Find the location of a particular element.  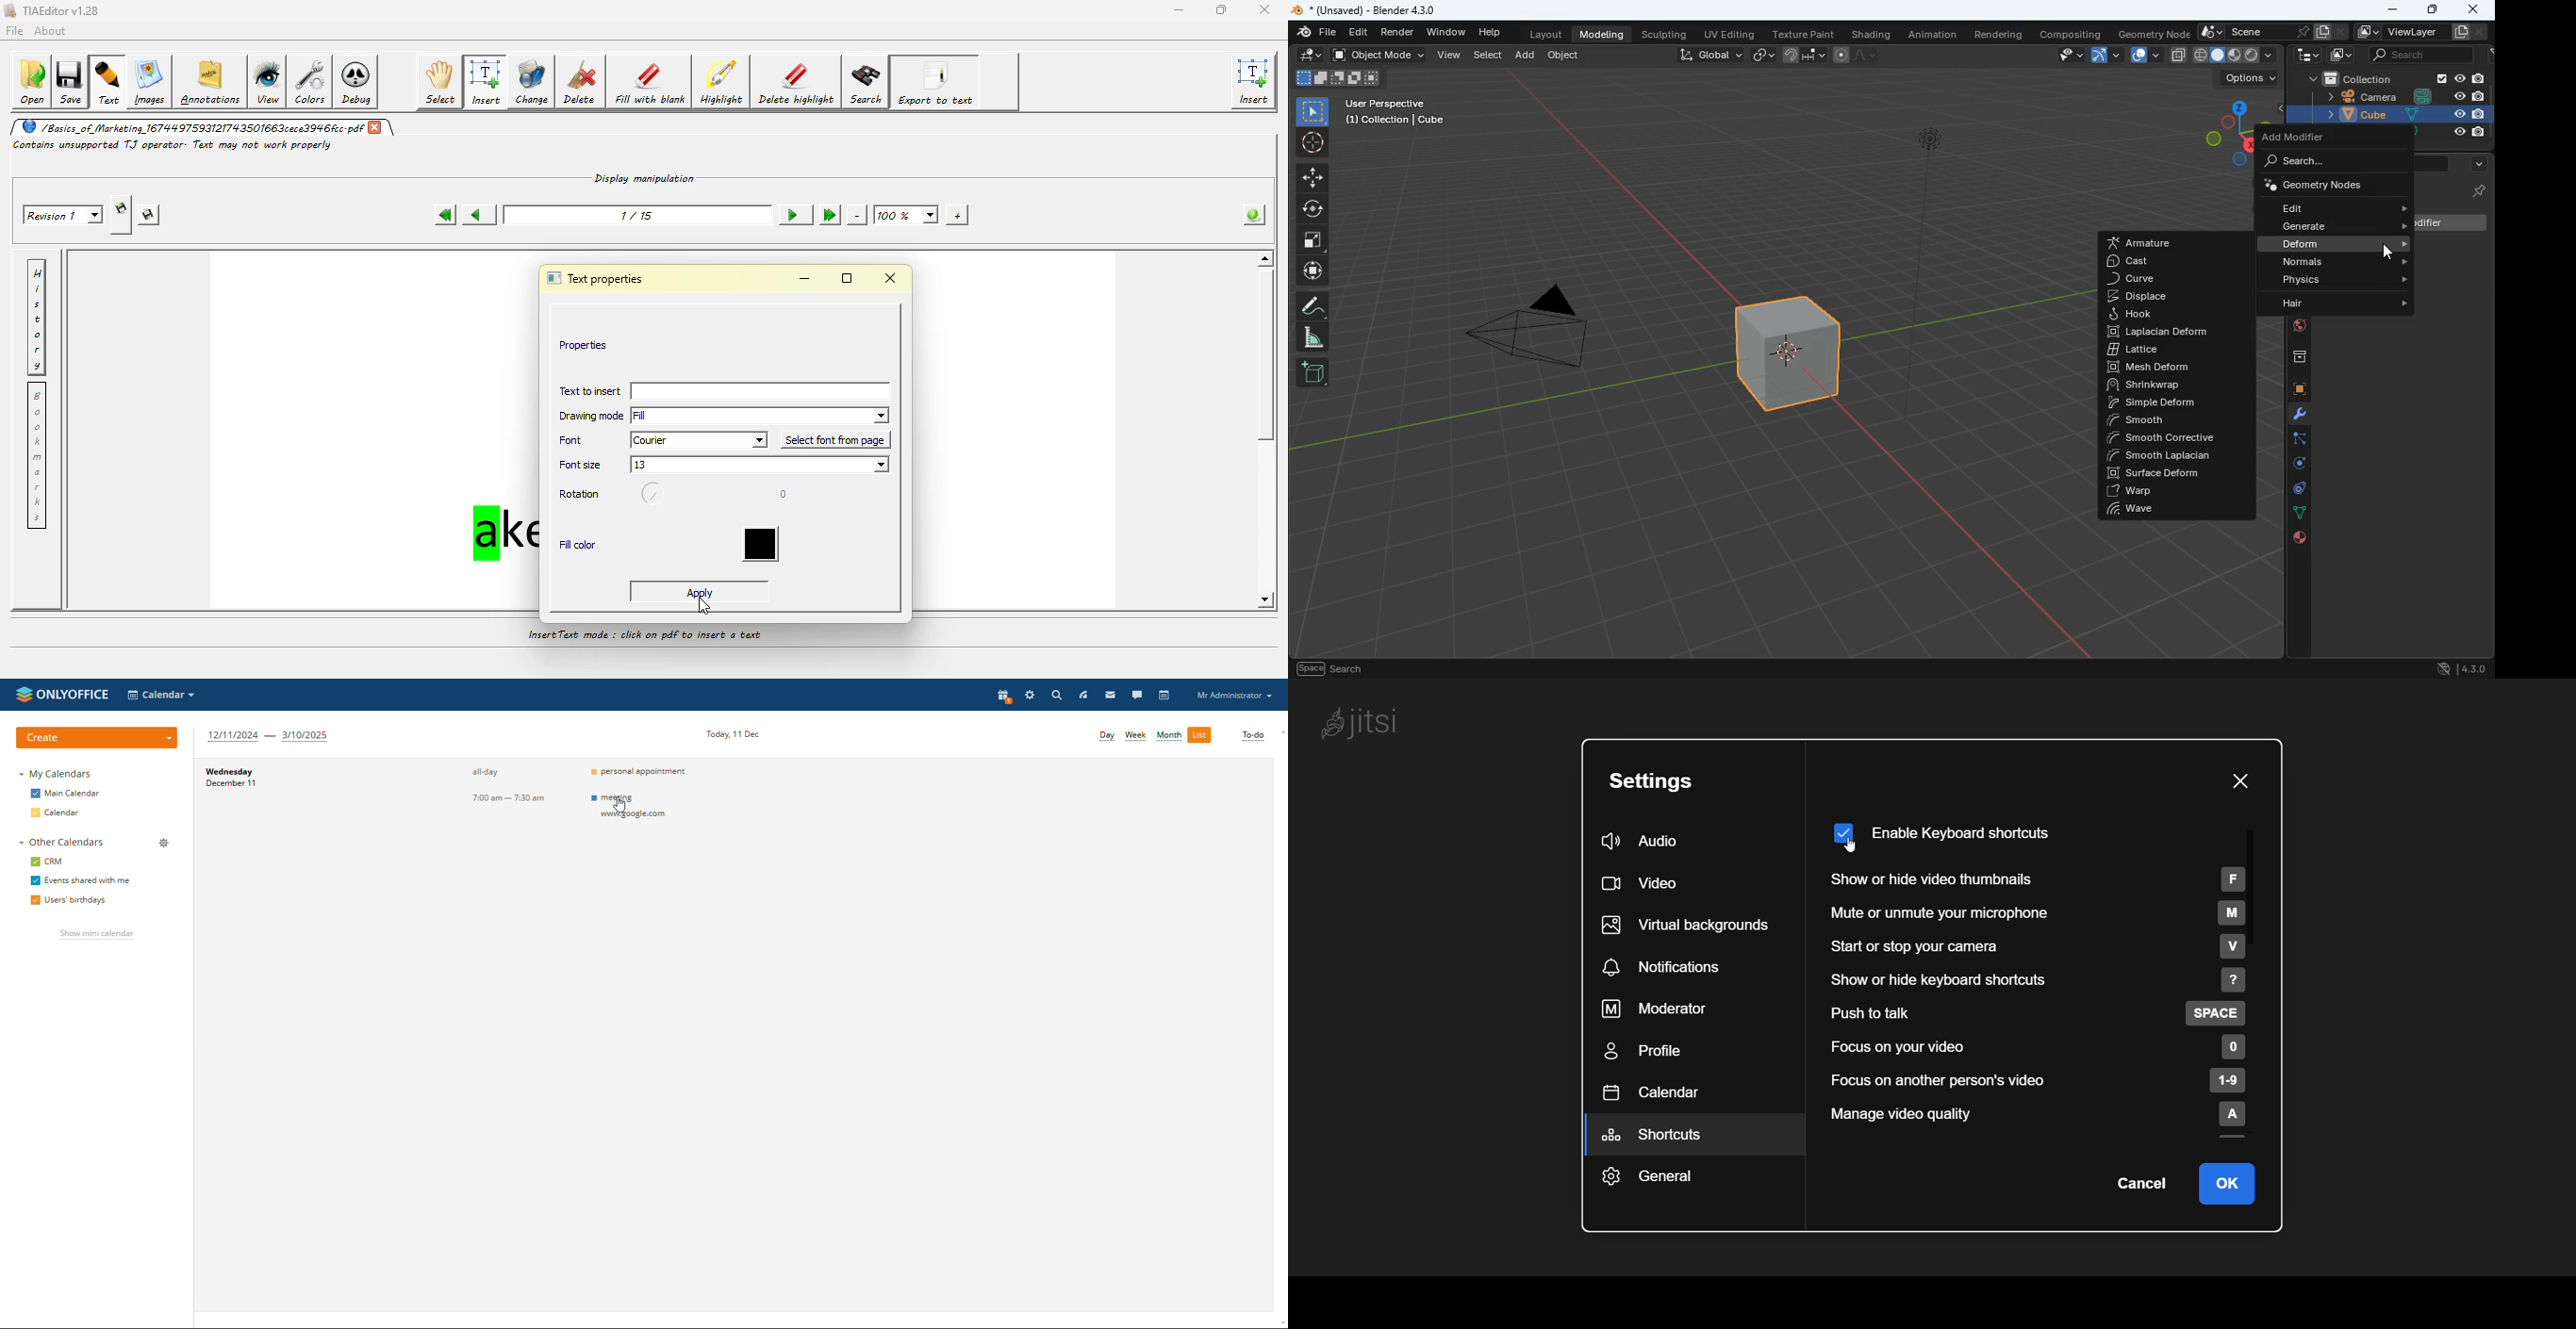

calendar is located at coordinates (54, 813).